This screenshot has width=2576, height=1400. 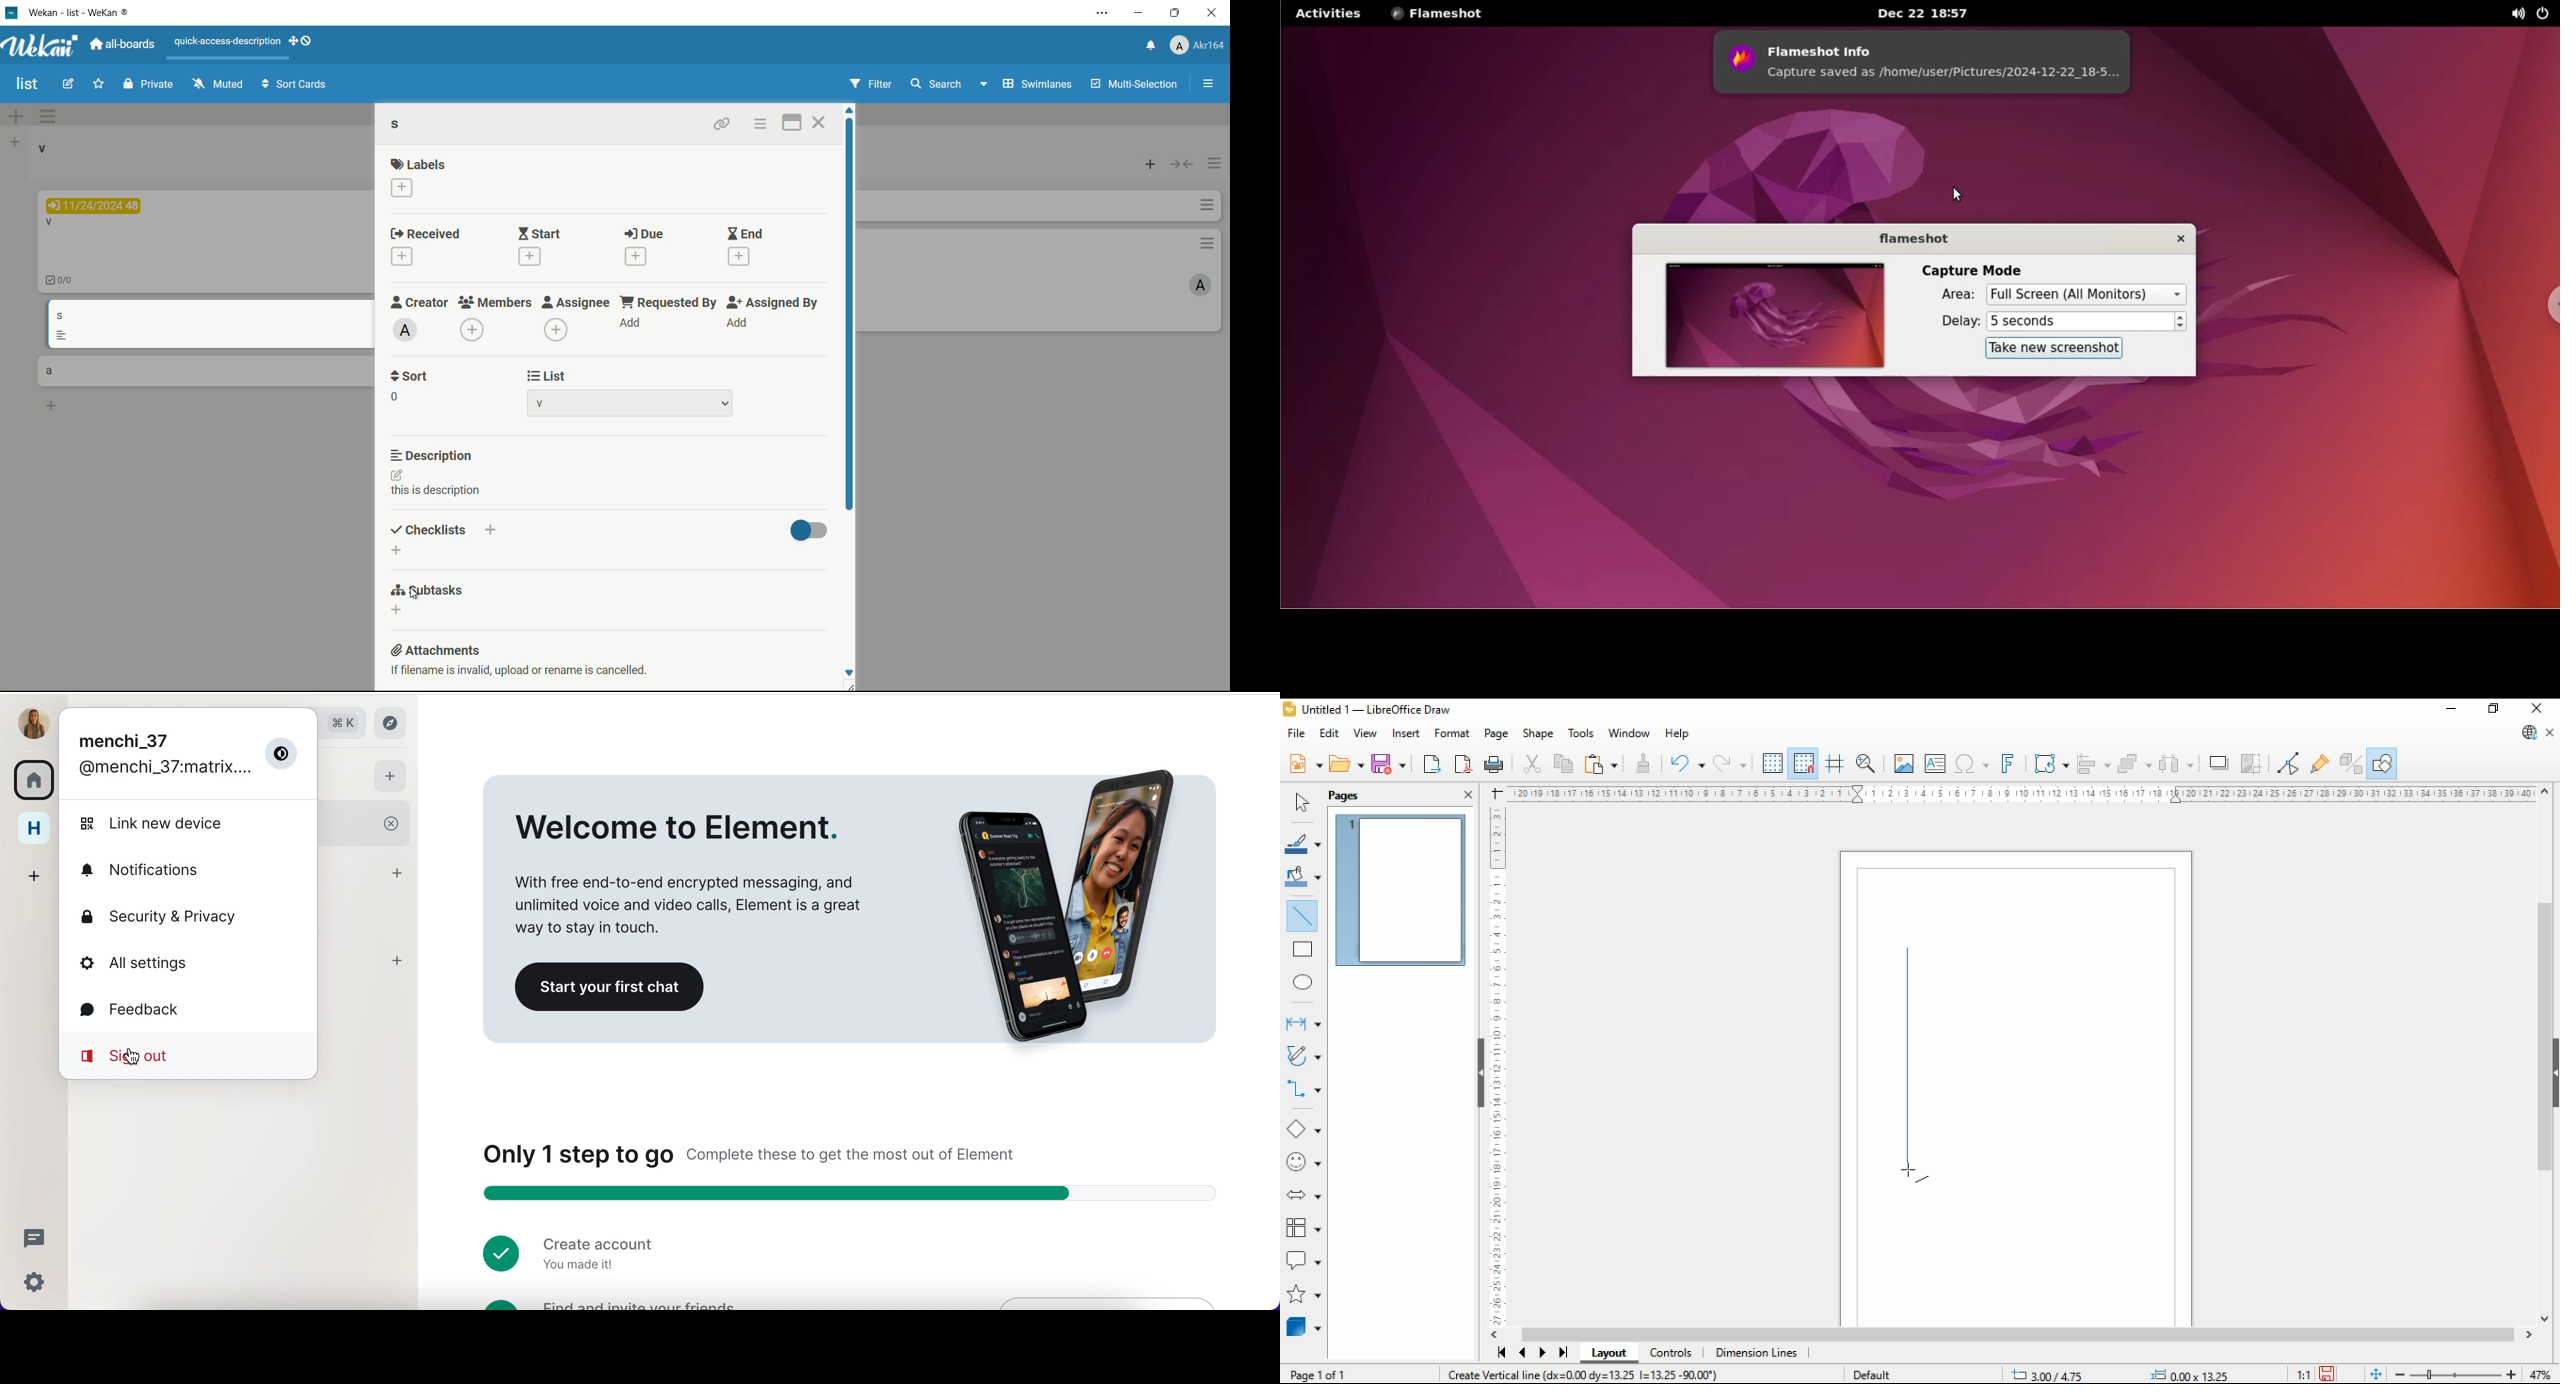 I want to click on Welcome to Element.With free end-to-end encrypted messaging, andunlimited voice and video calls, Element is a great way to stay in touch., so click(x=693, y=874).